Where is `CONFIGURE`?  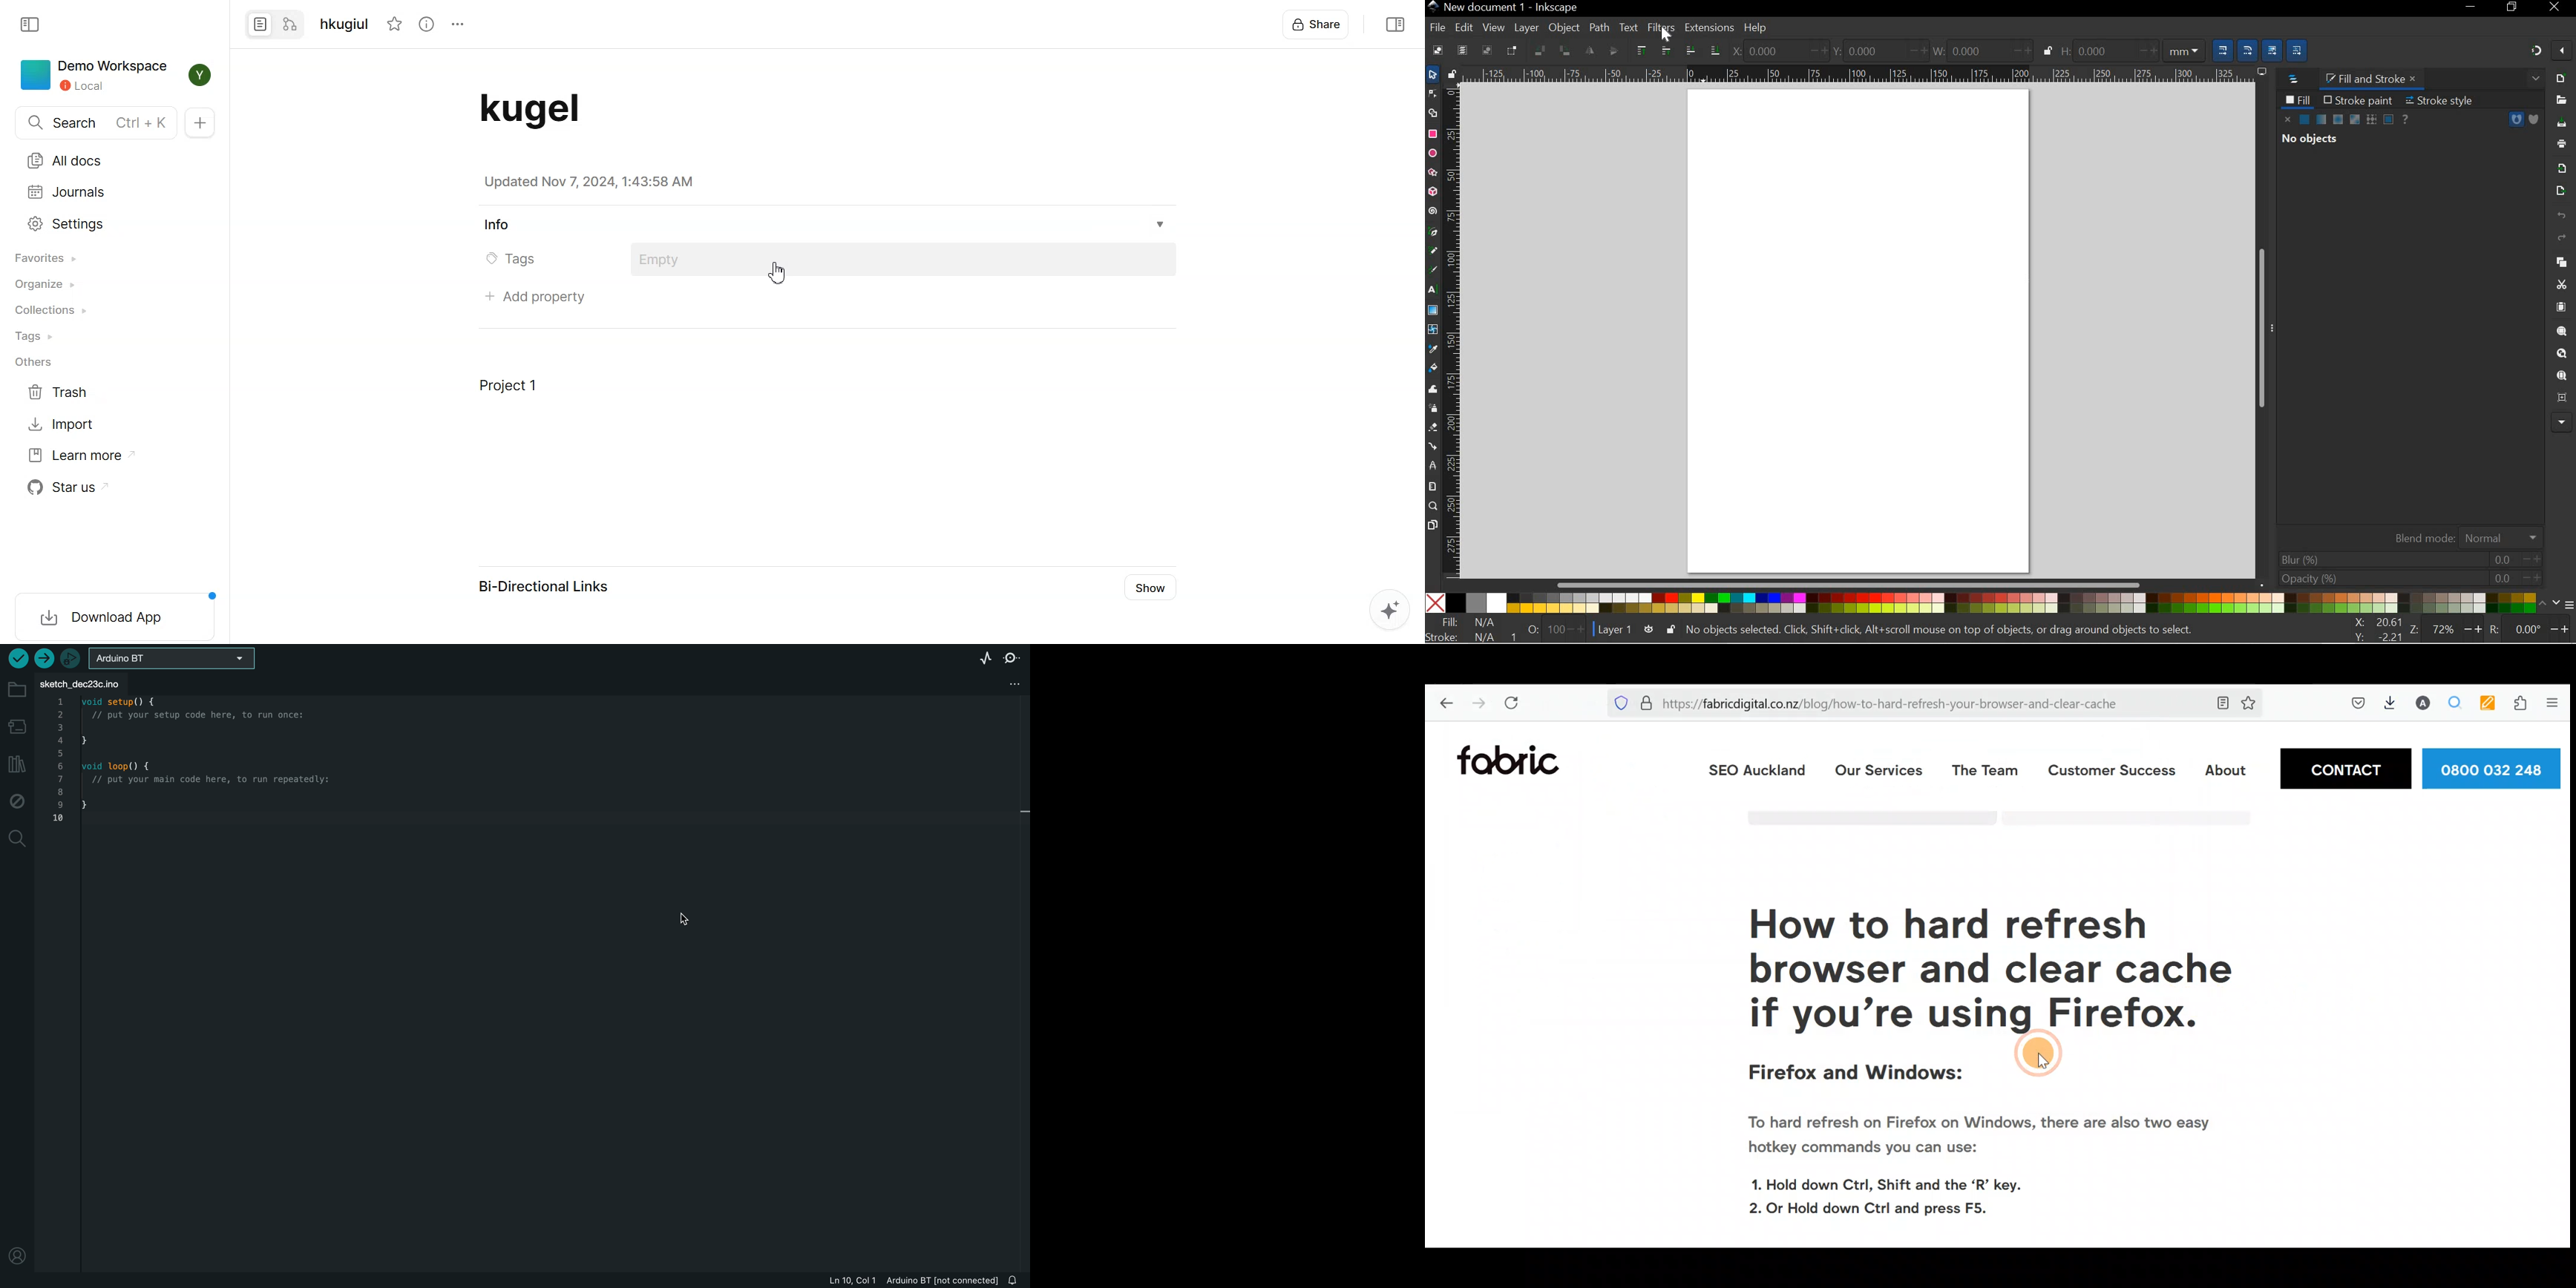 CONFIGURE is located at coordinates (2563, 606).